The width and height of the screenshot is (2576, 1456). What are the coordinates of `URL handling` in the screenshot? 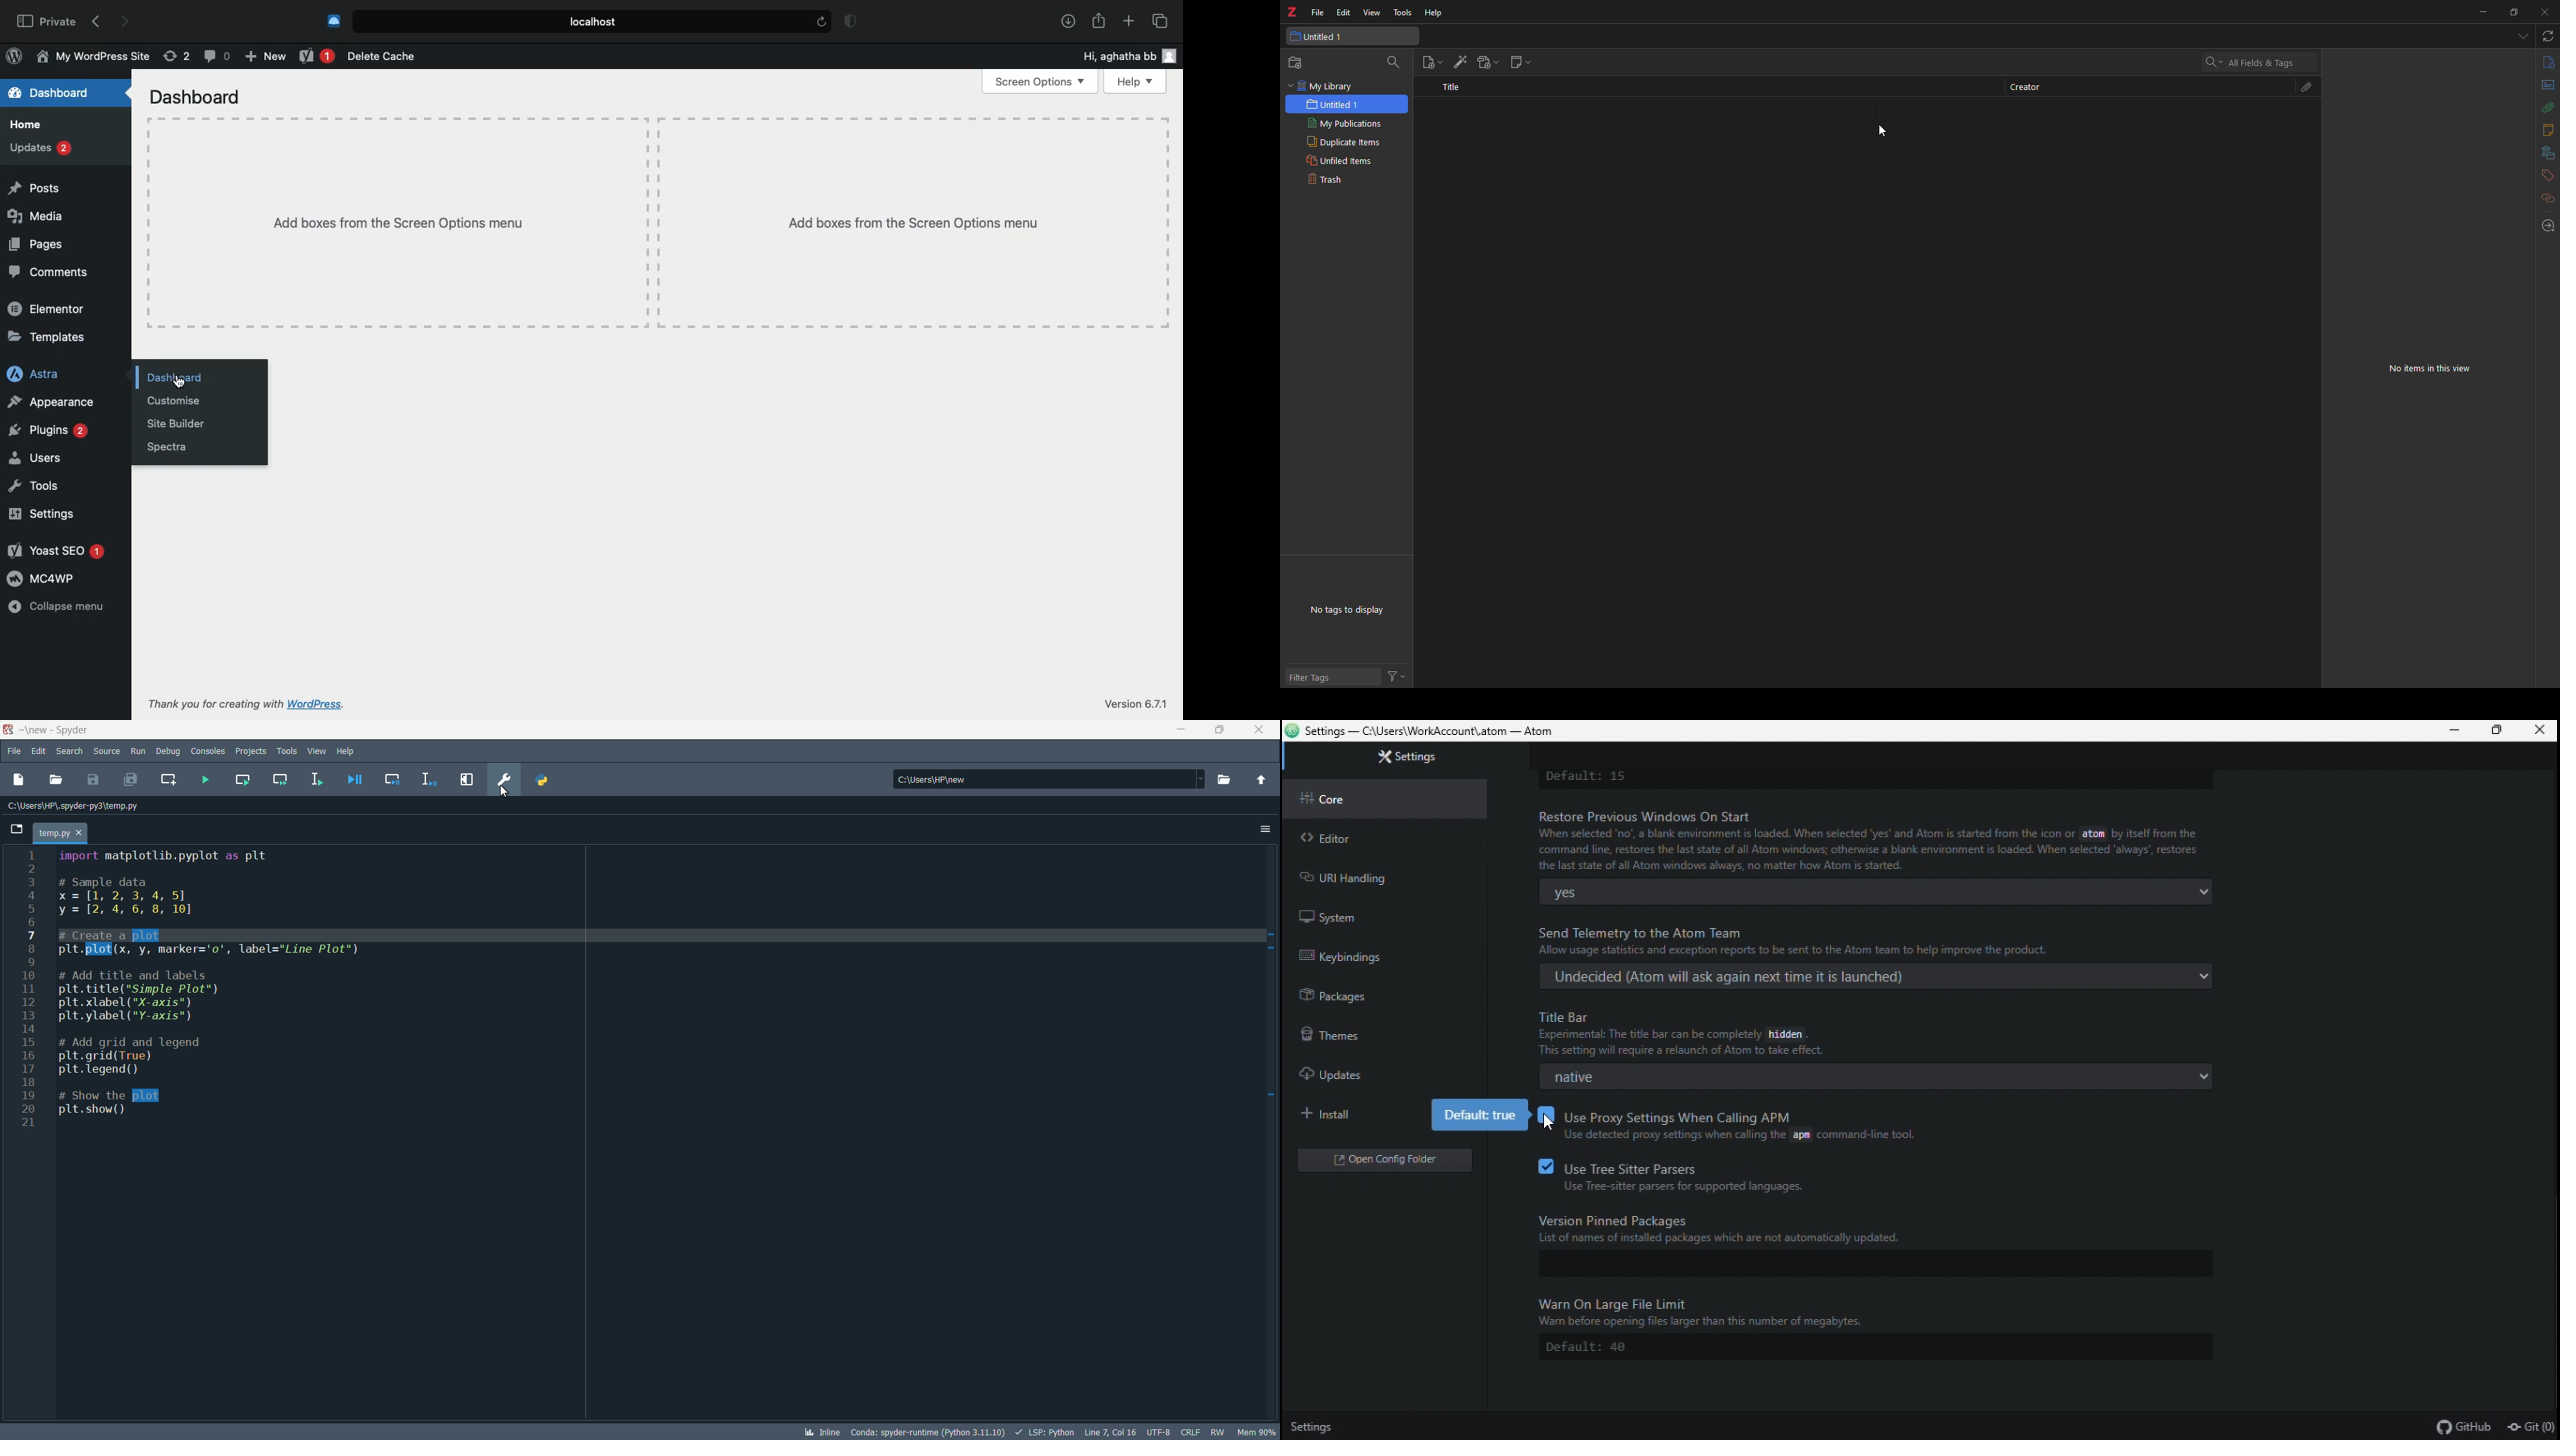 It's located at (1368, 876).